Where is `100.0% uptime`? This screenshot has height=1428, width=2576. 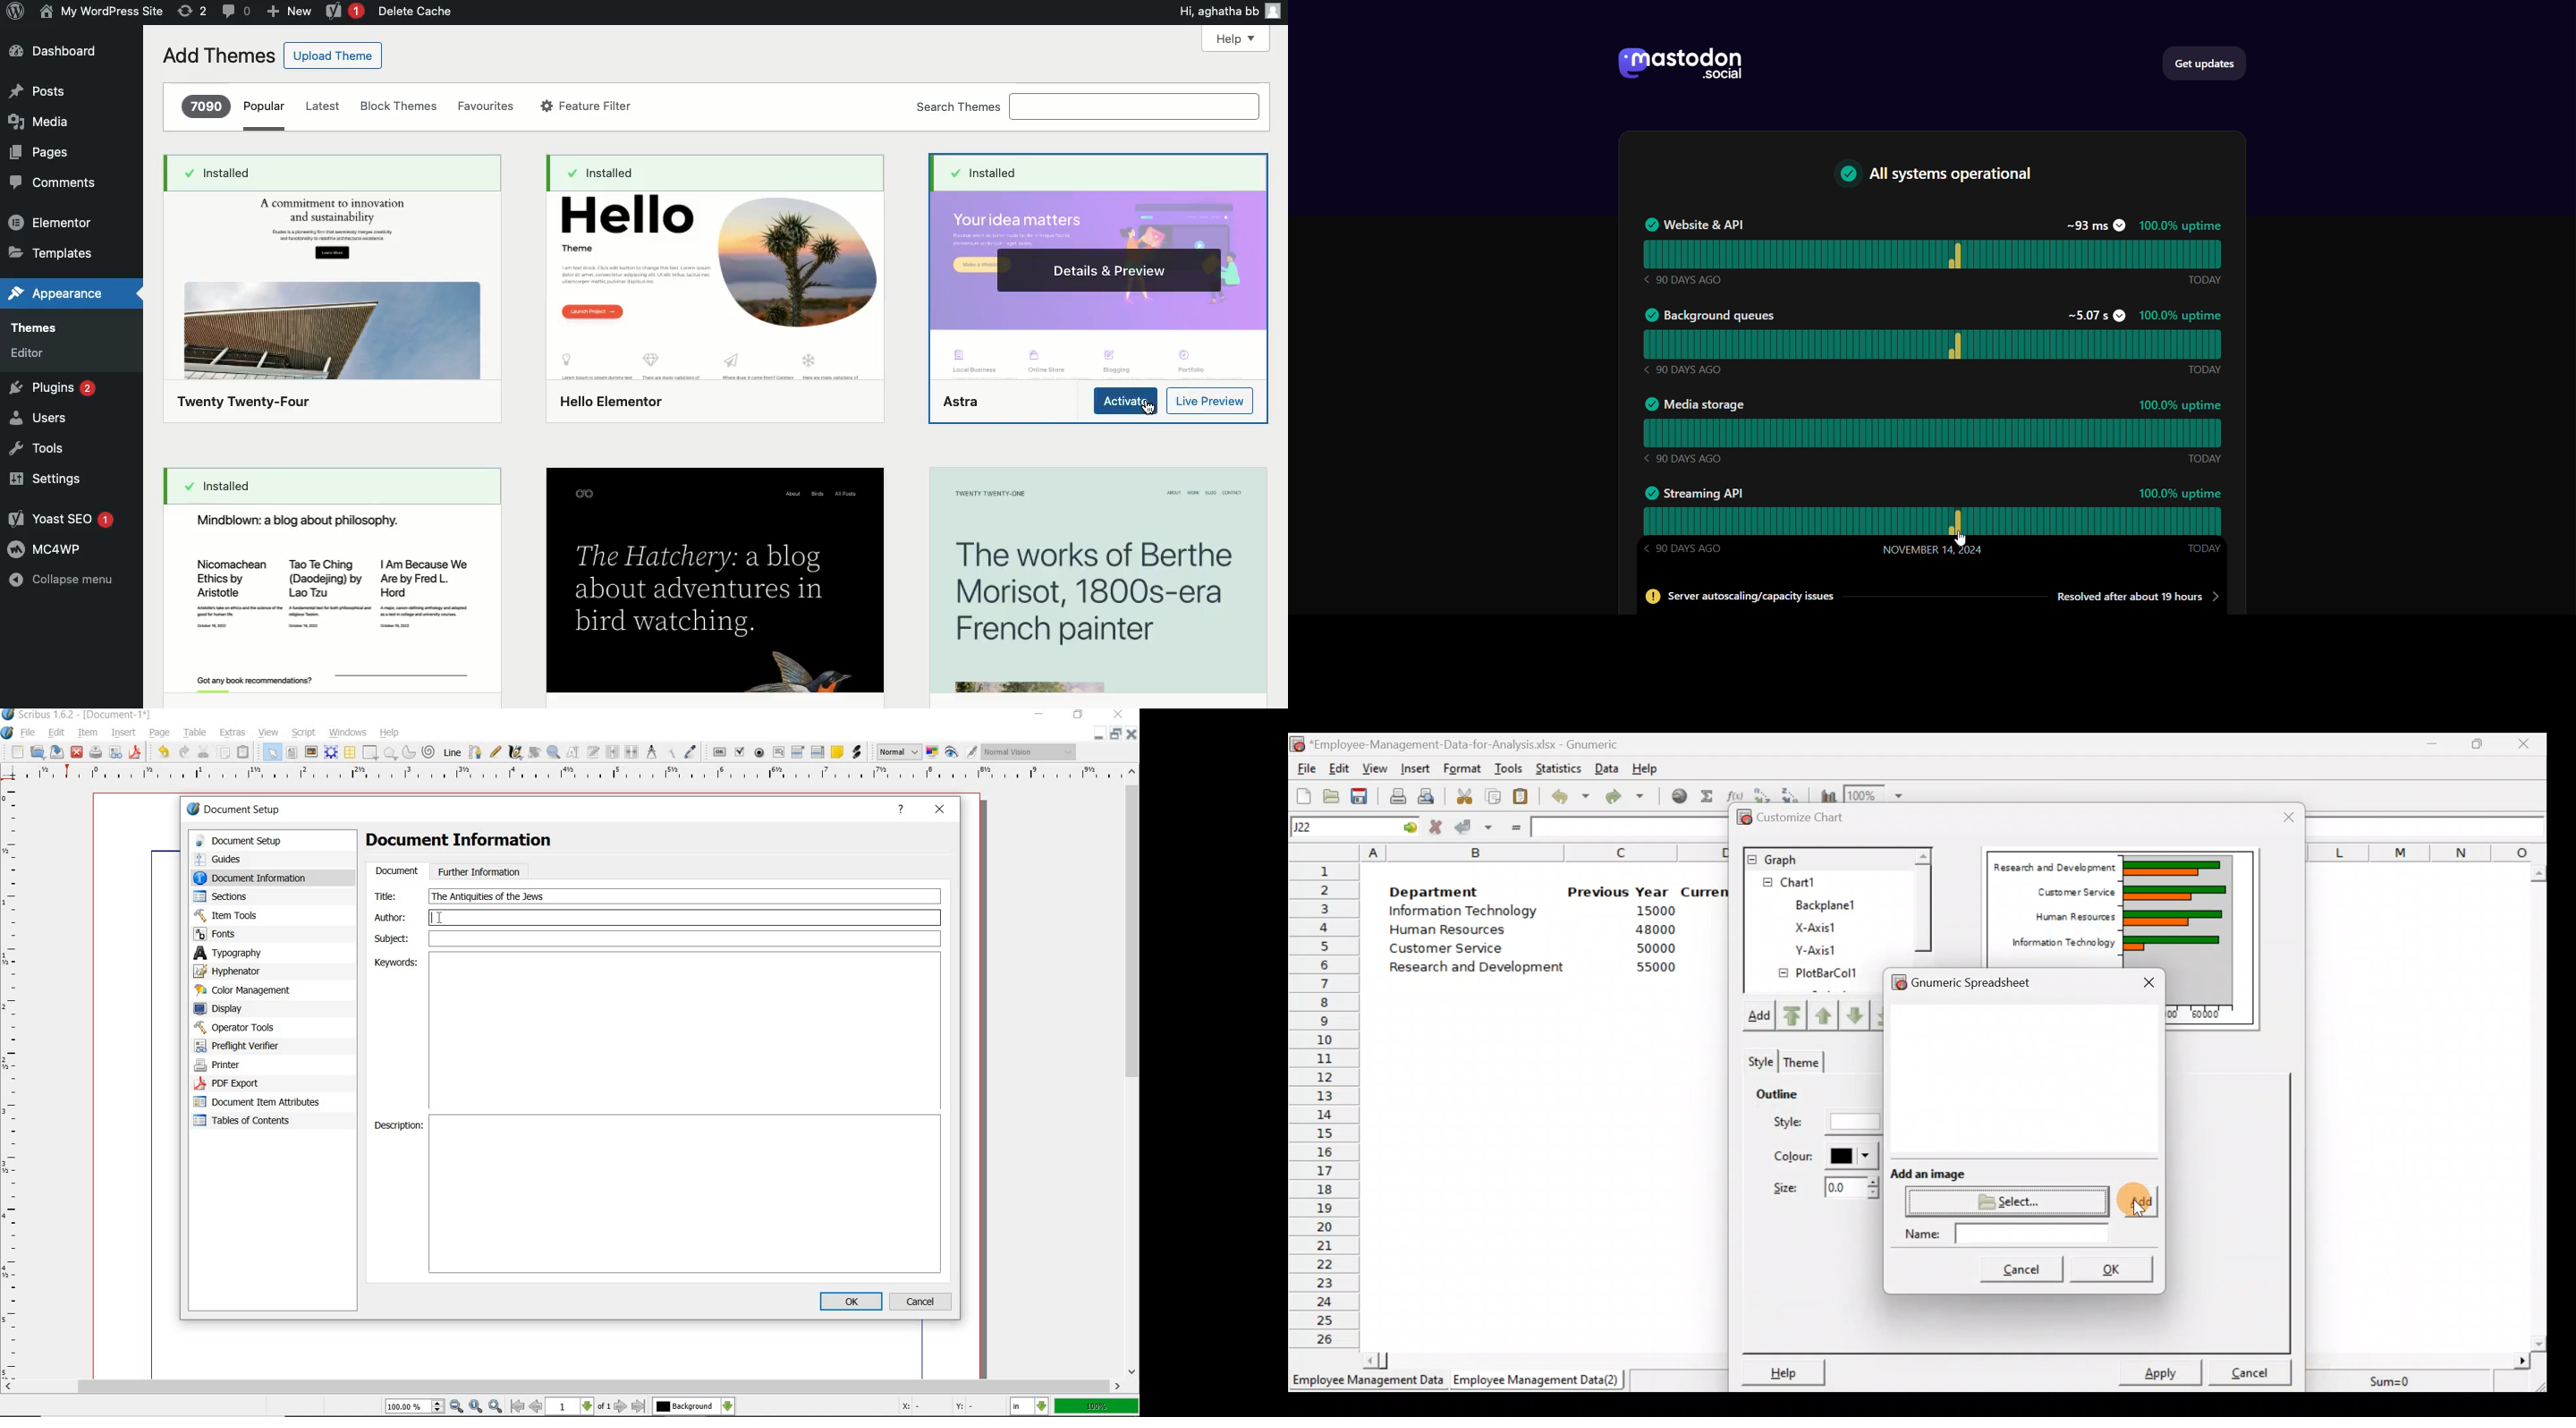 100.0% uptime is located at coordinates (2181, 494).